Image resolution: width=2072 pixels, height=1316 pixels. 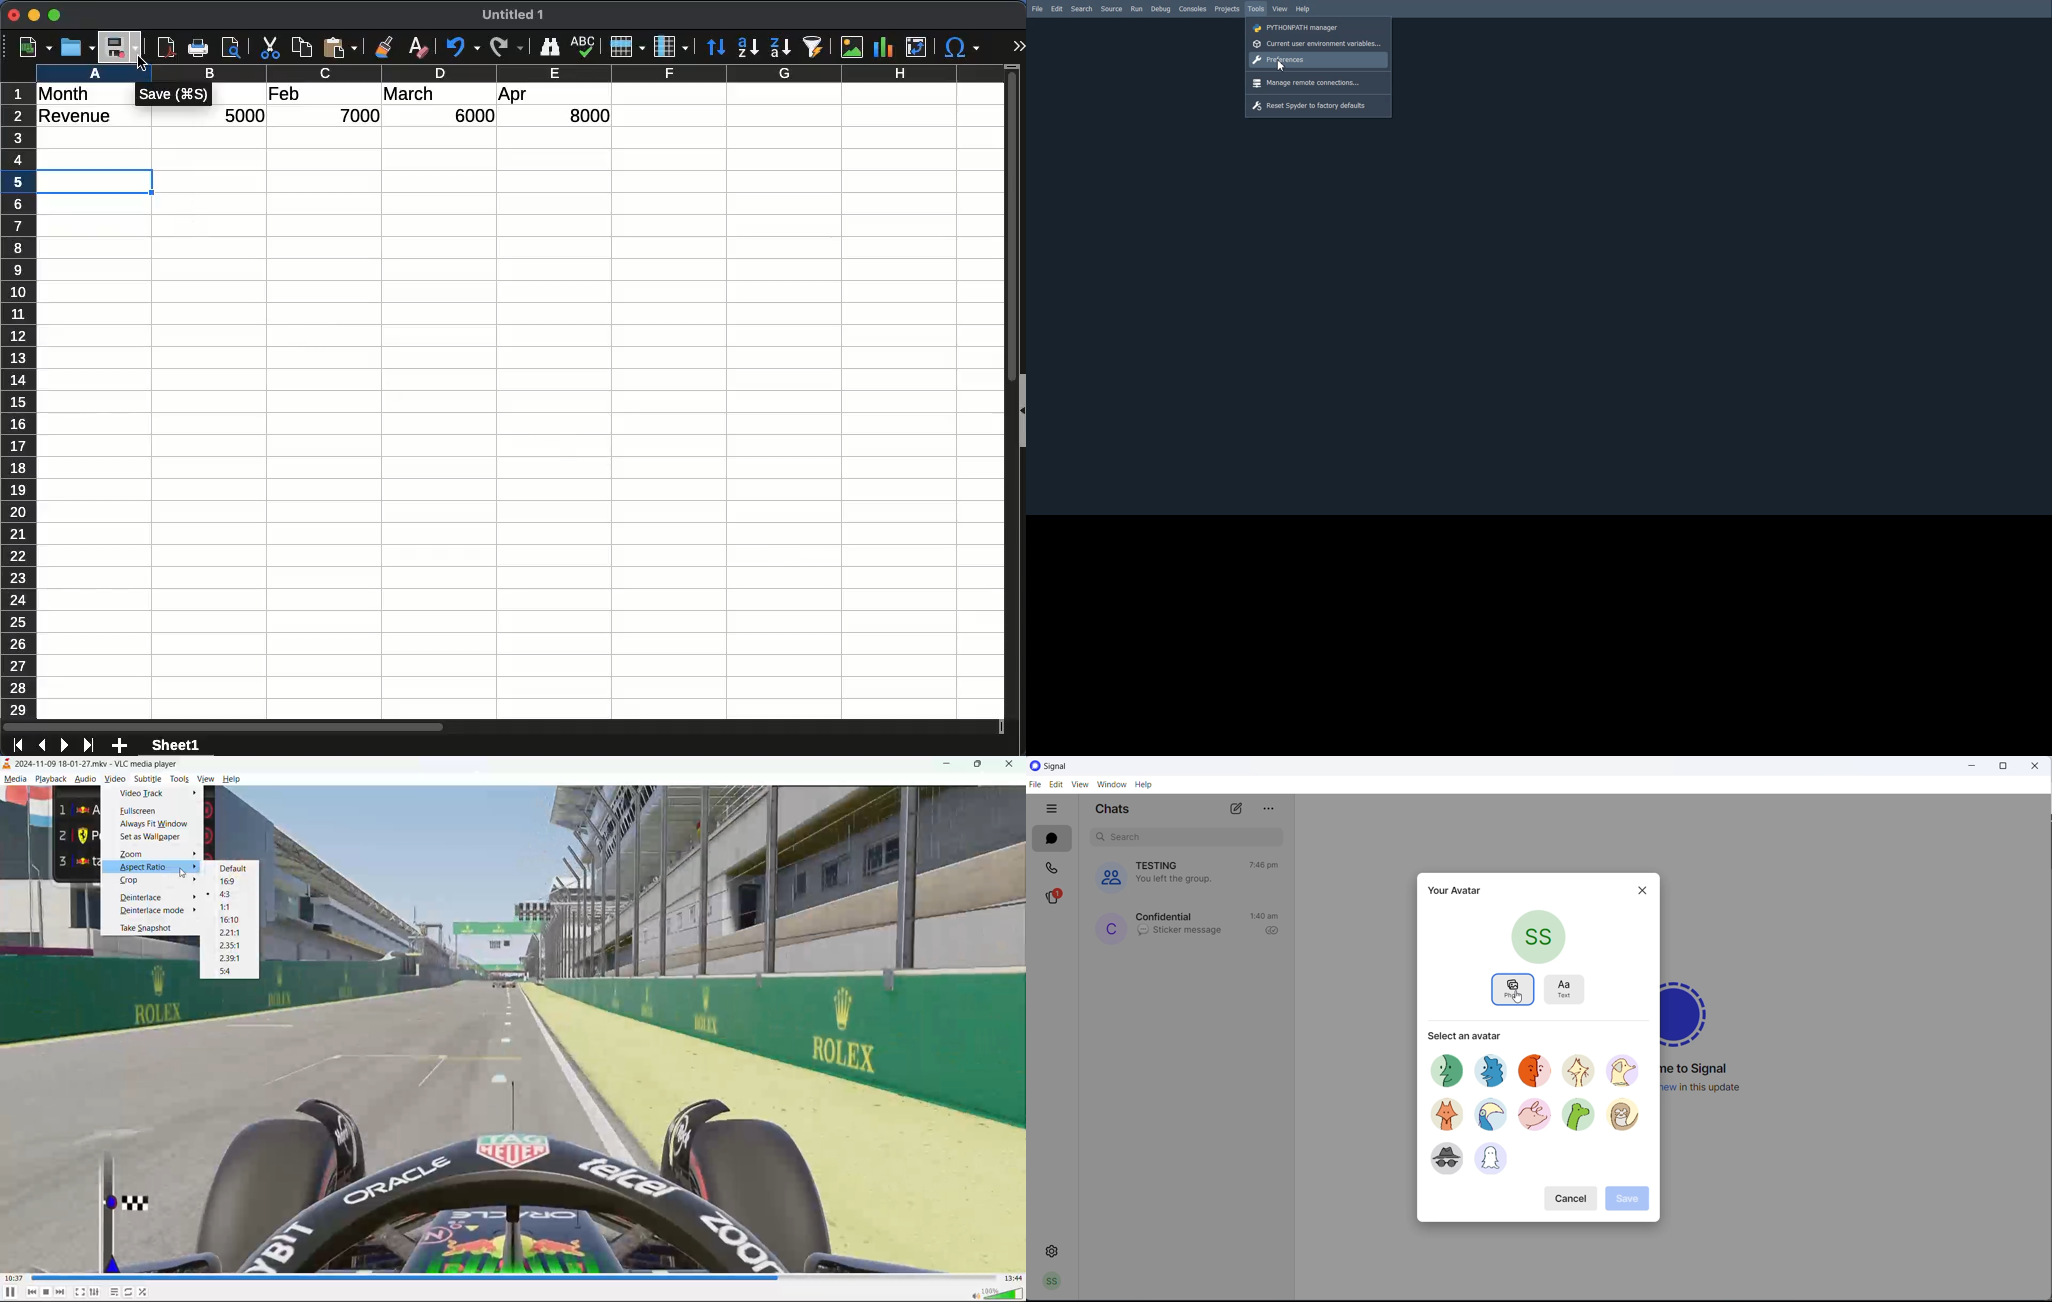 I want to click on total track time, so click(x=1013, y=1279).